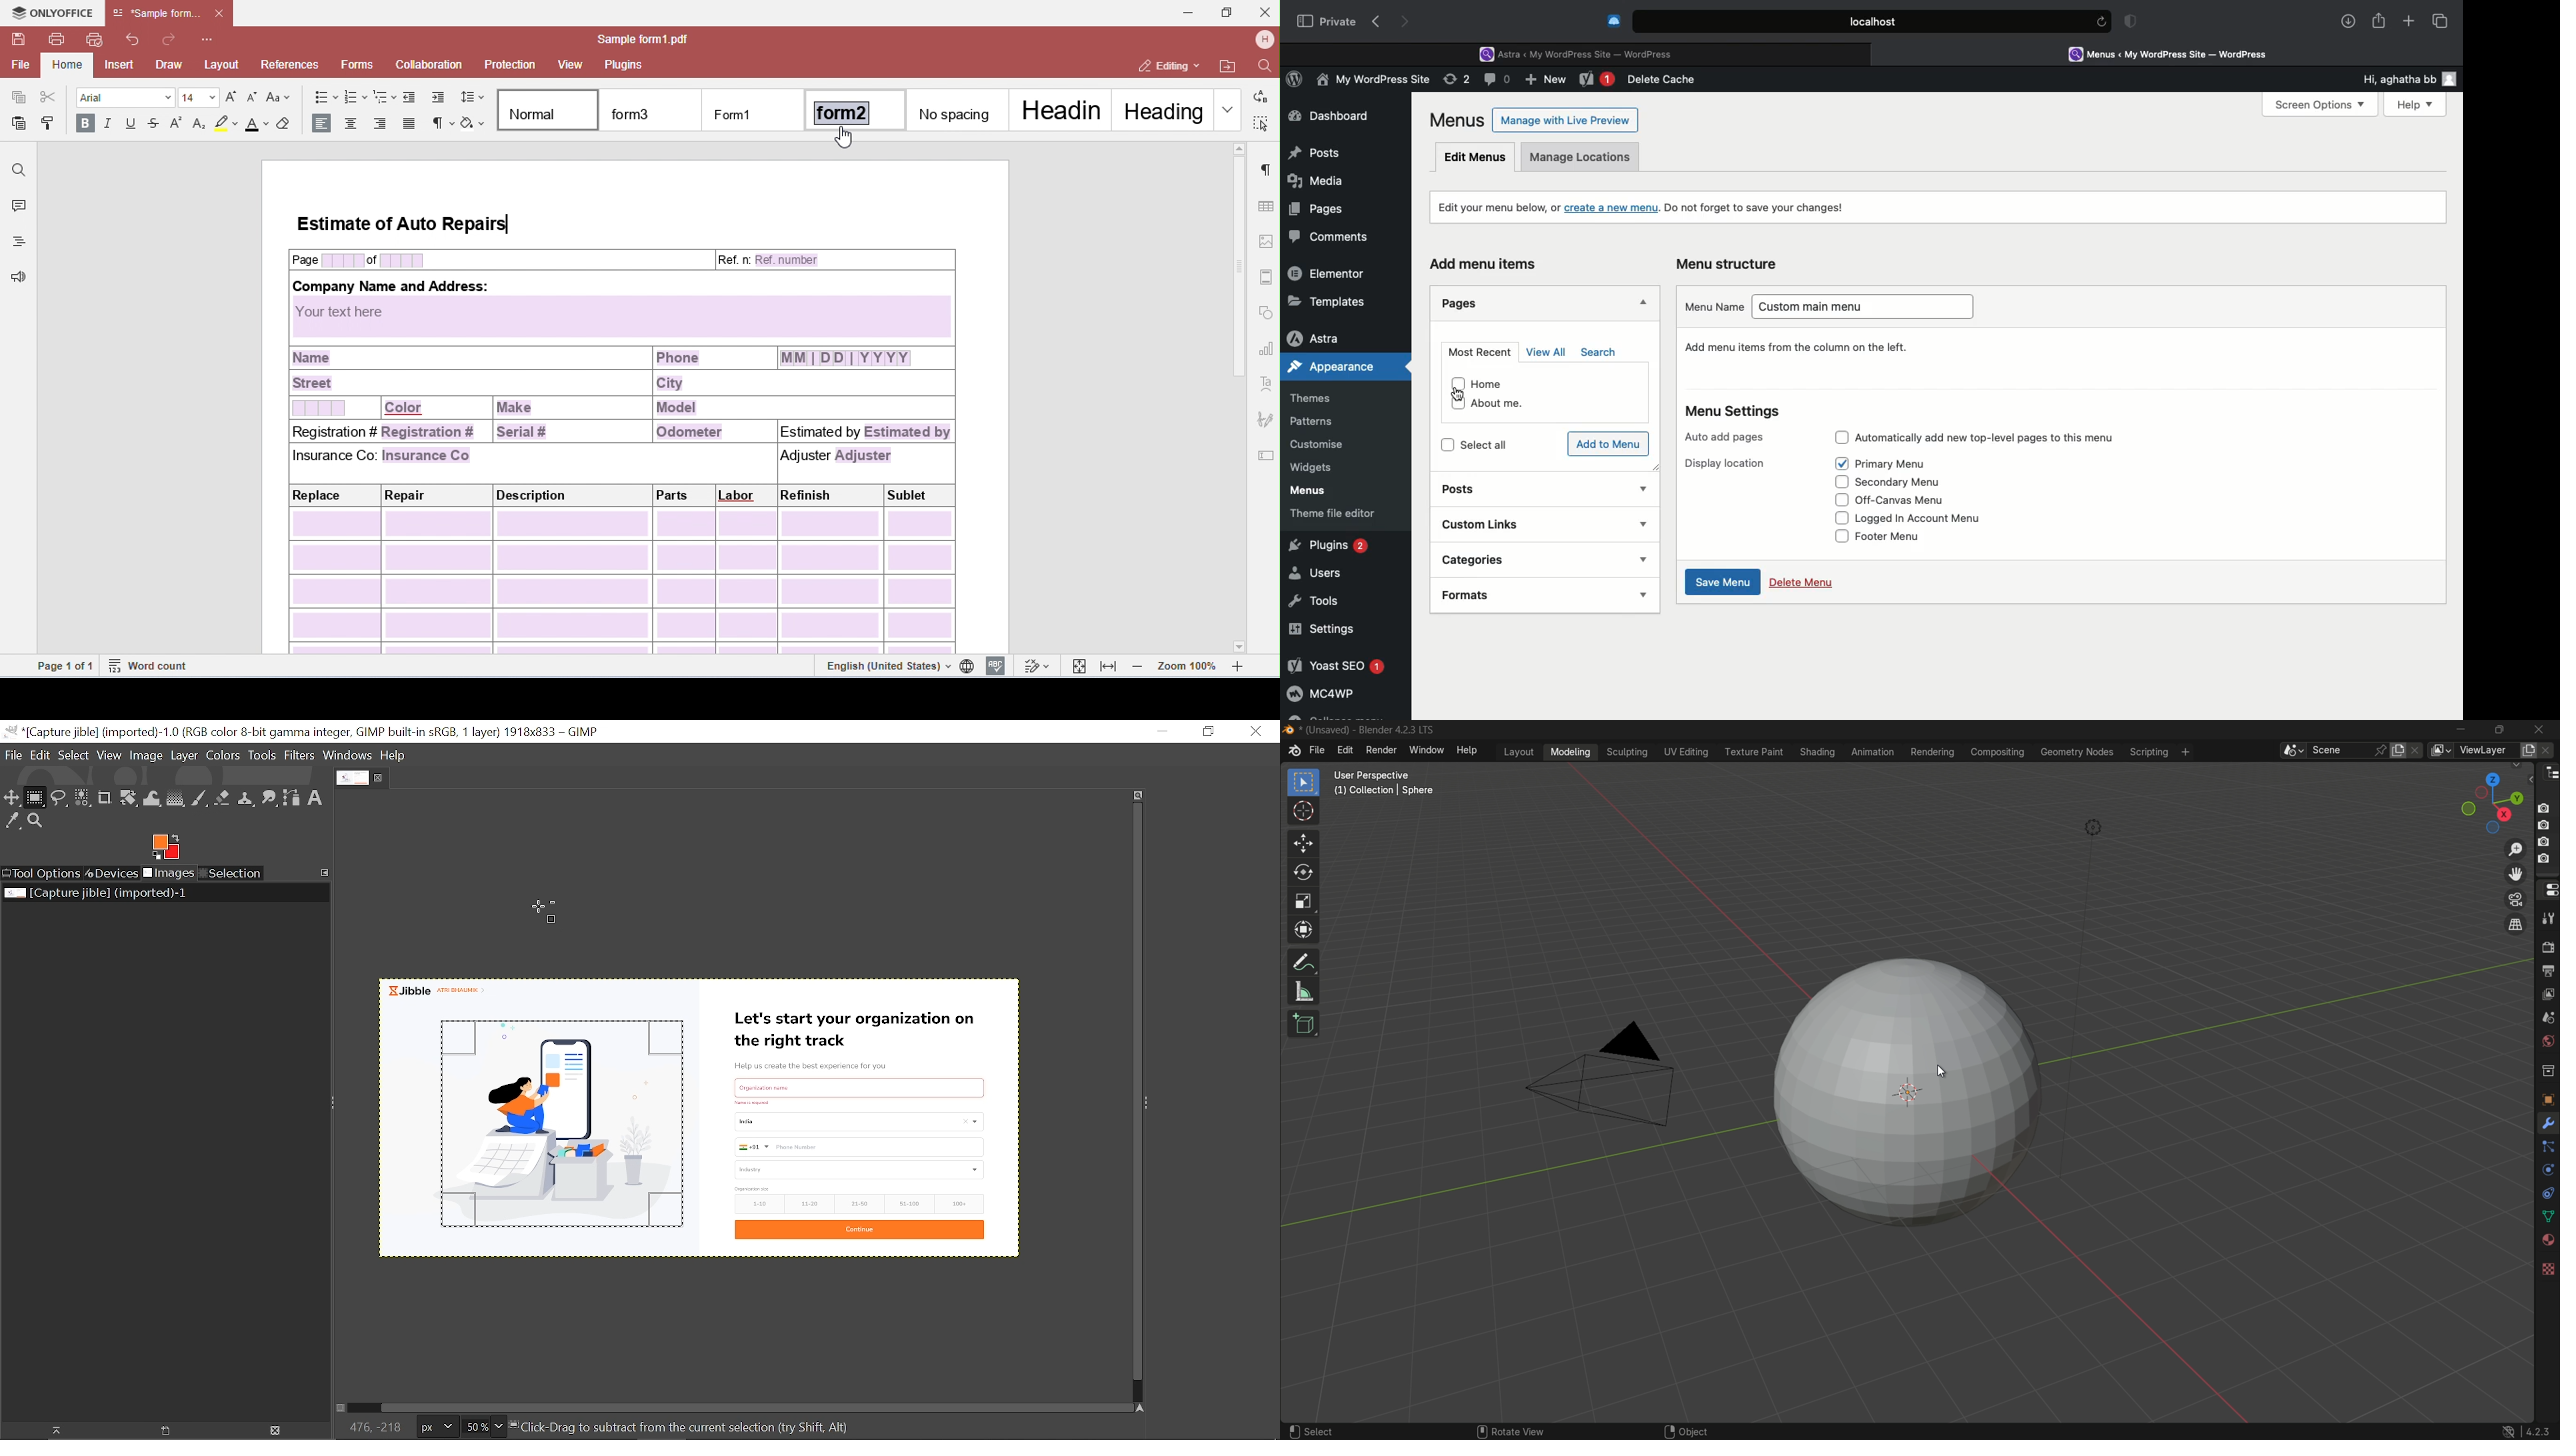  Describe the element at coordinates (224, 756) in the screenshot. I see `Colors` at that location.